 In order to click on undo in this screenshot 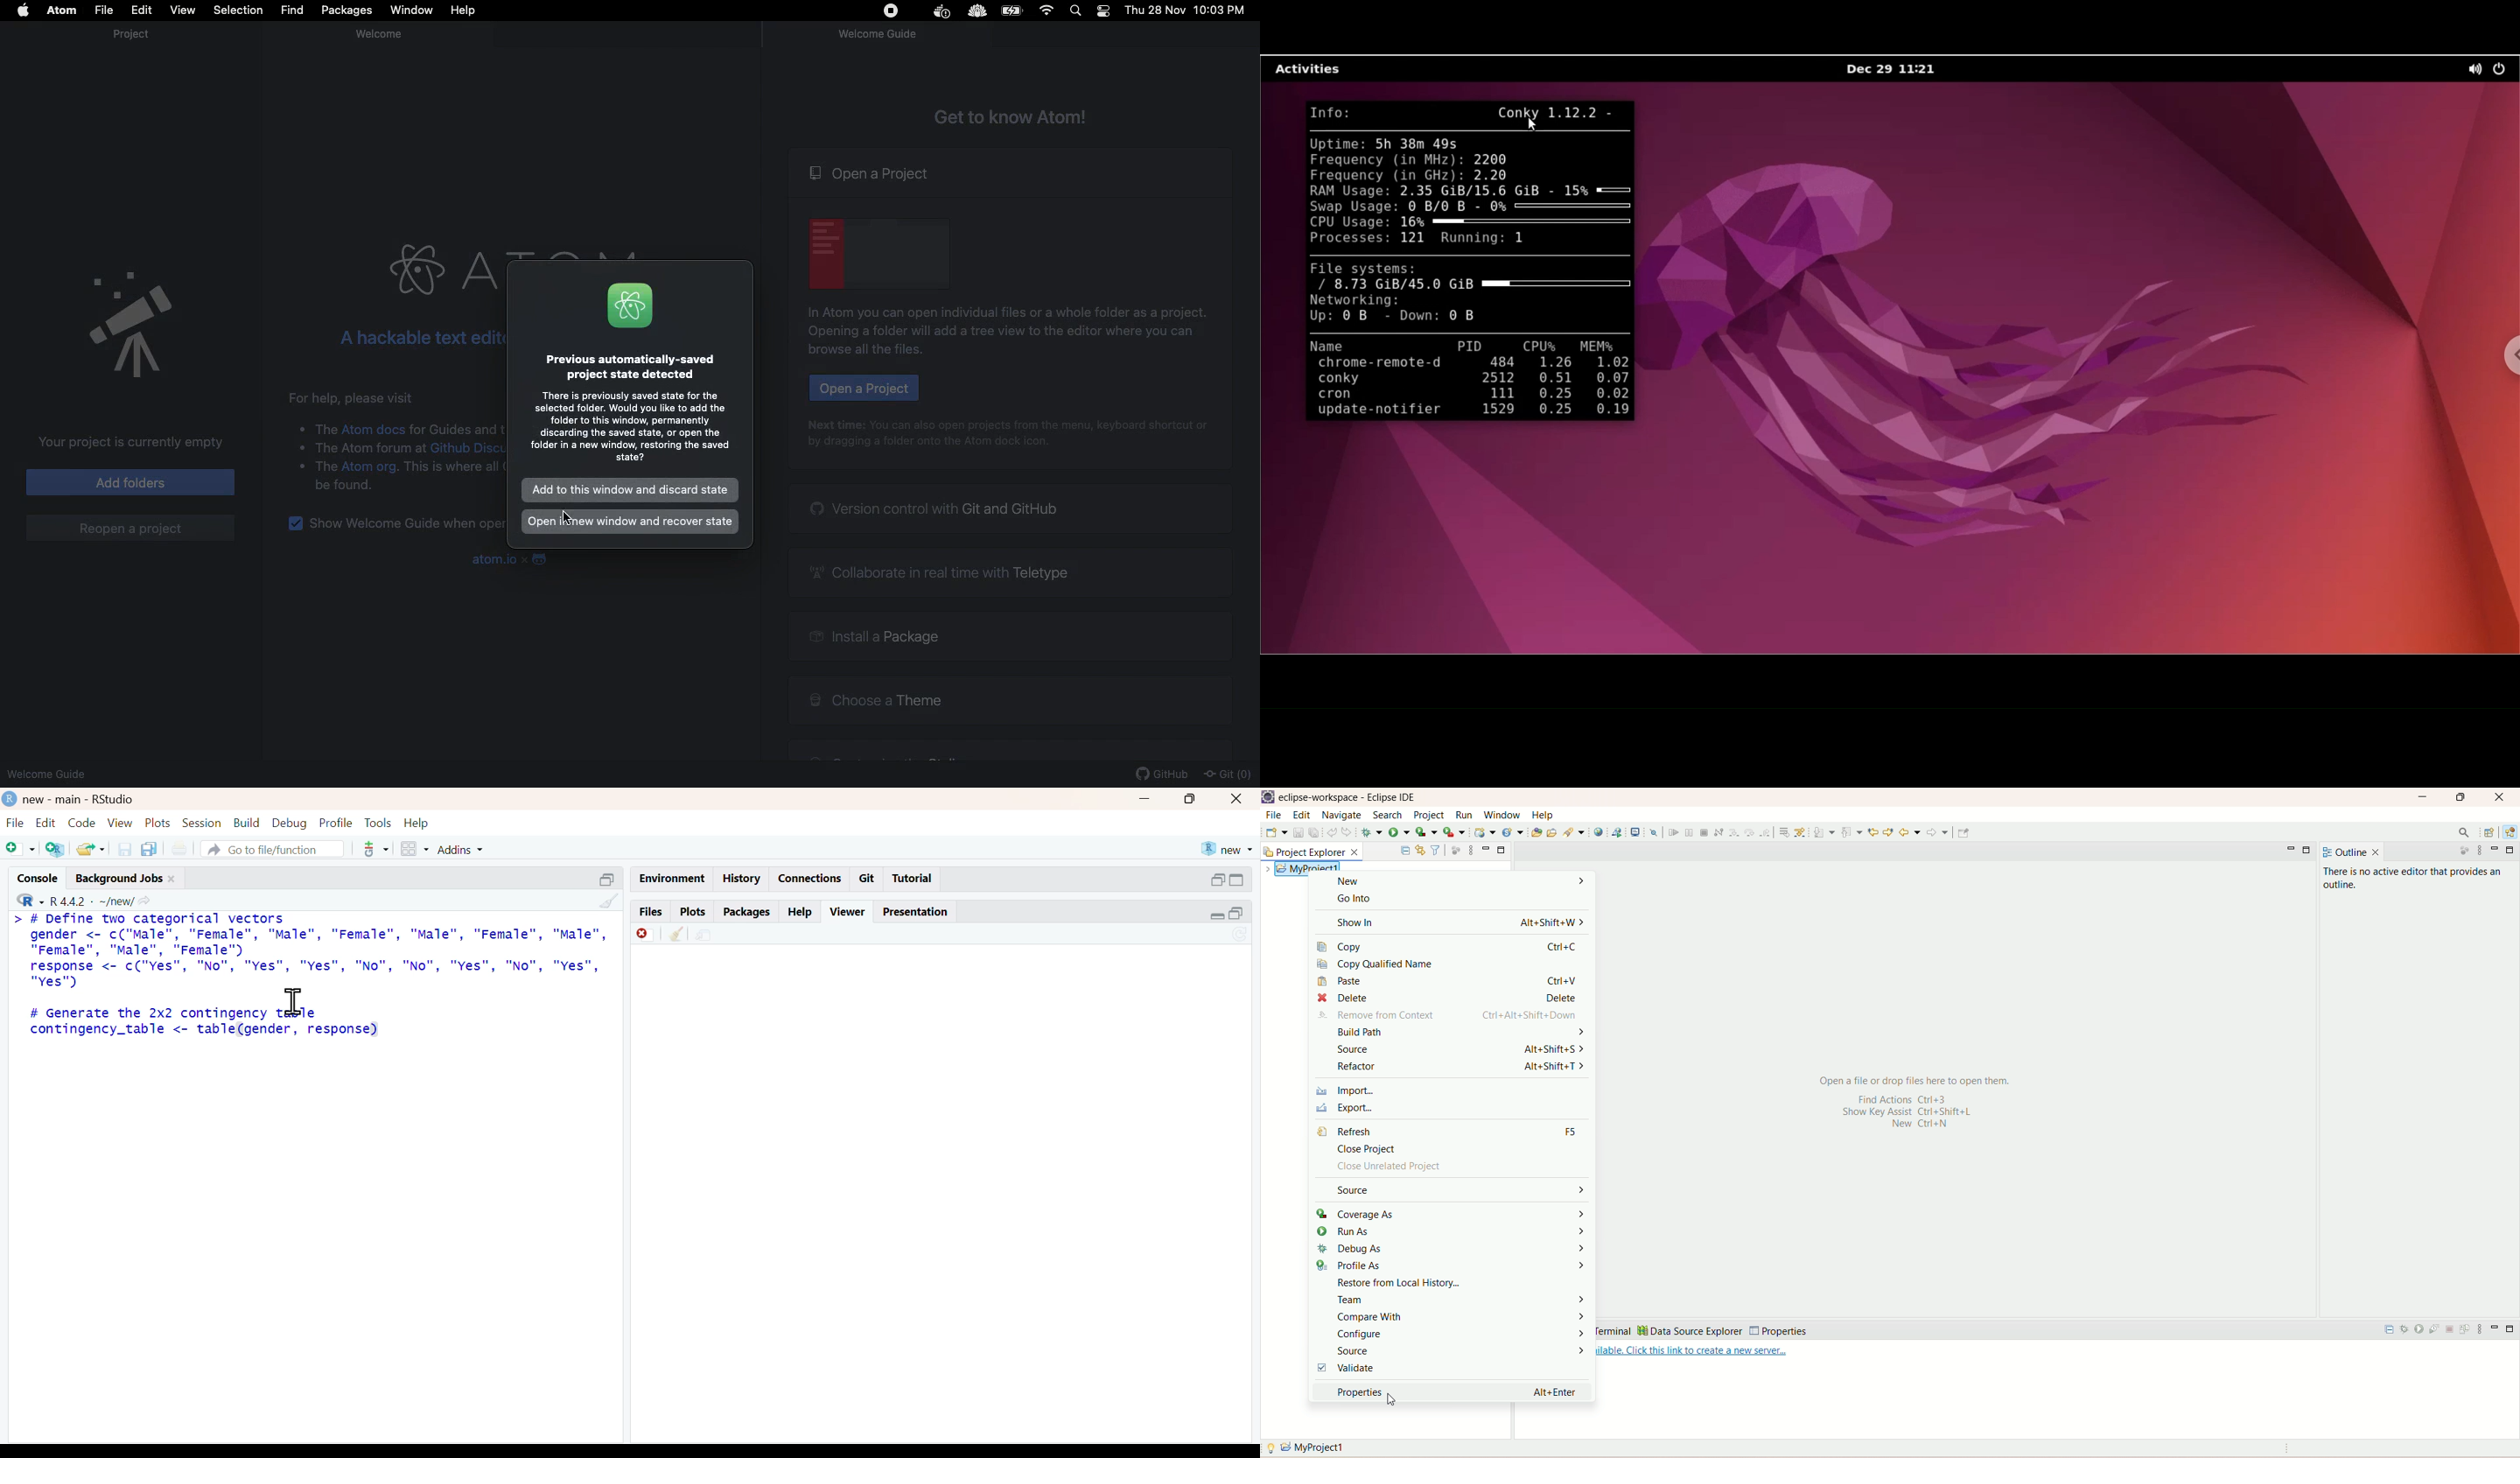, I will do `click(1332, 831)`.